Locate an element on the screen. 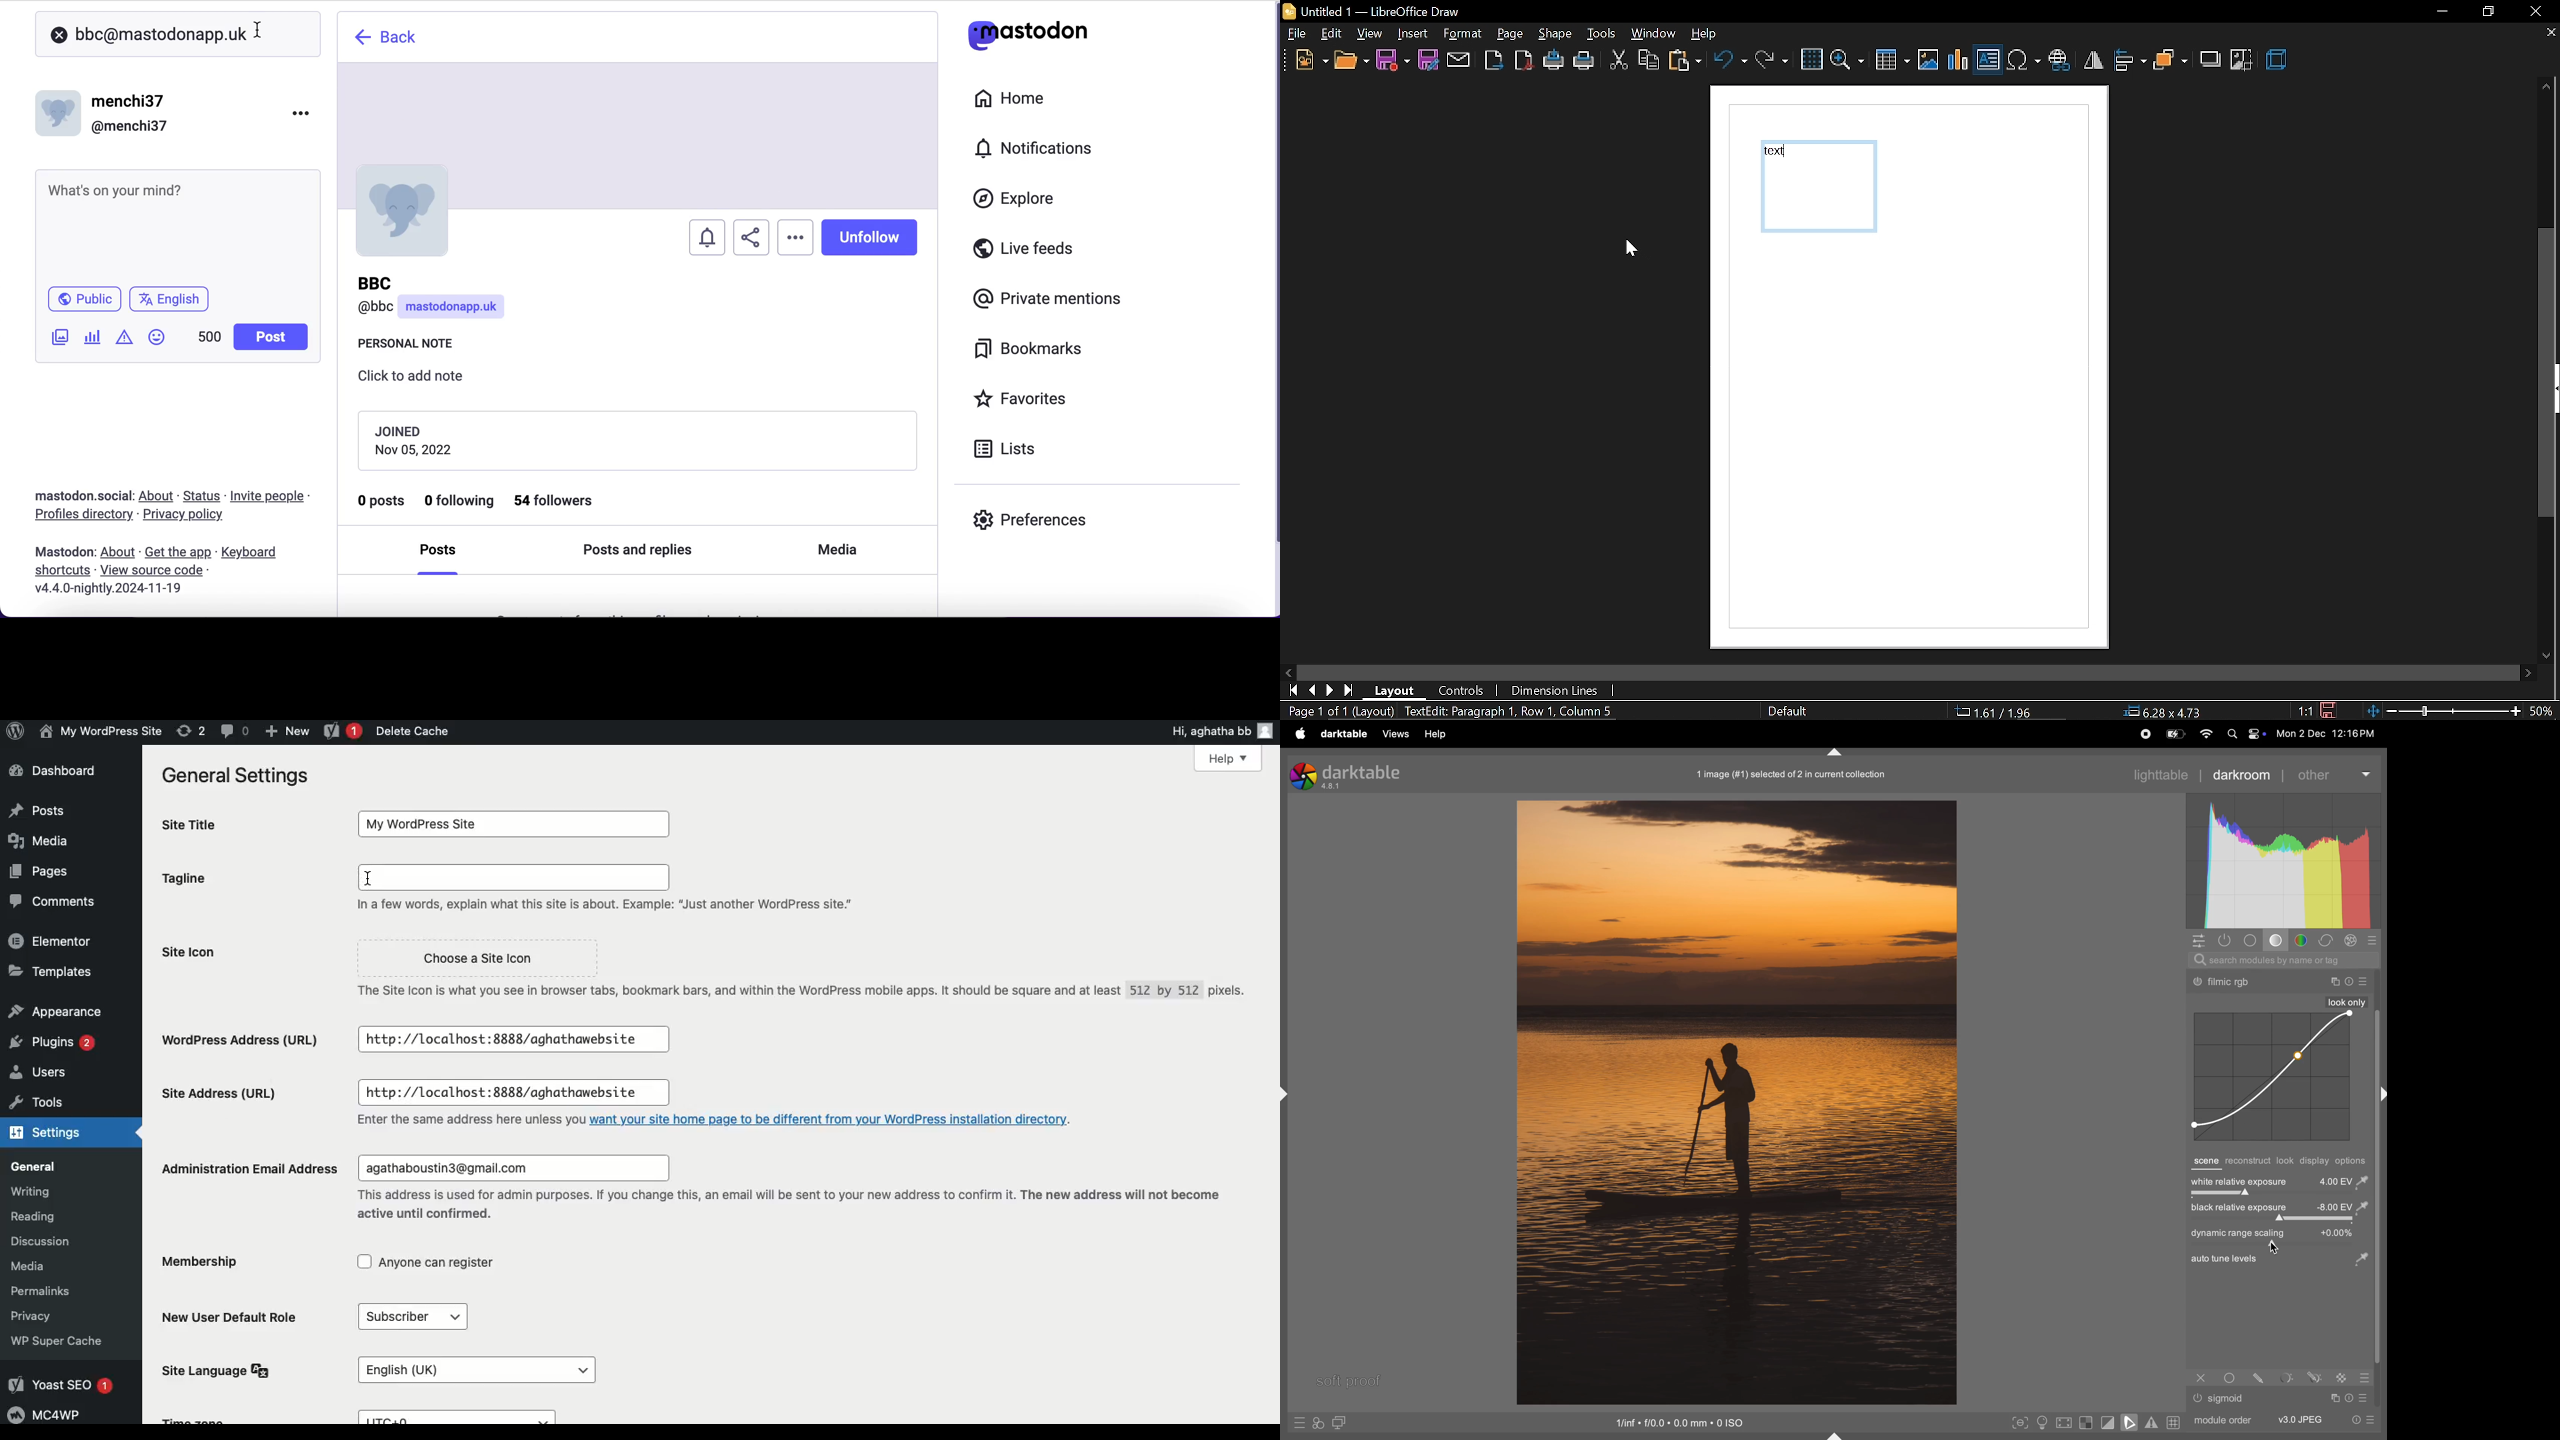 This screenshot has height=1456, width=2576. options is located at coordinates (795, 238).